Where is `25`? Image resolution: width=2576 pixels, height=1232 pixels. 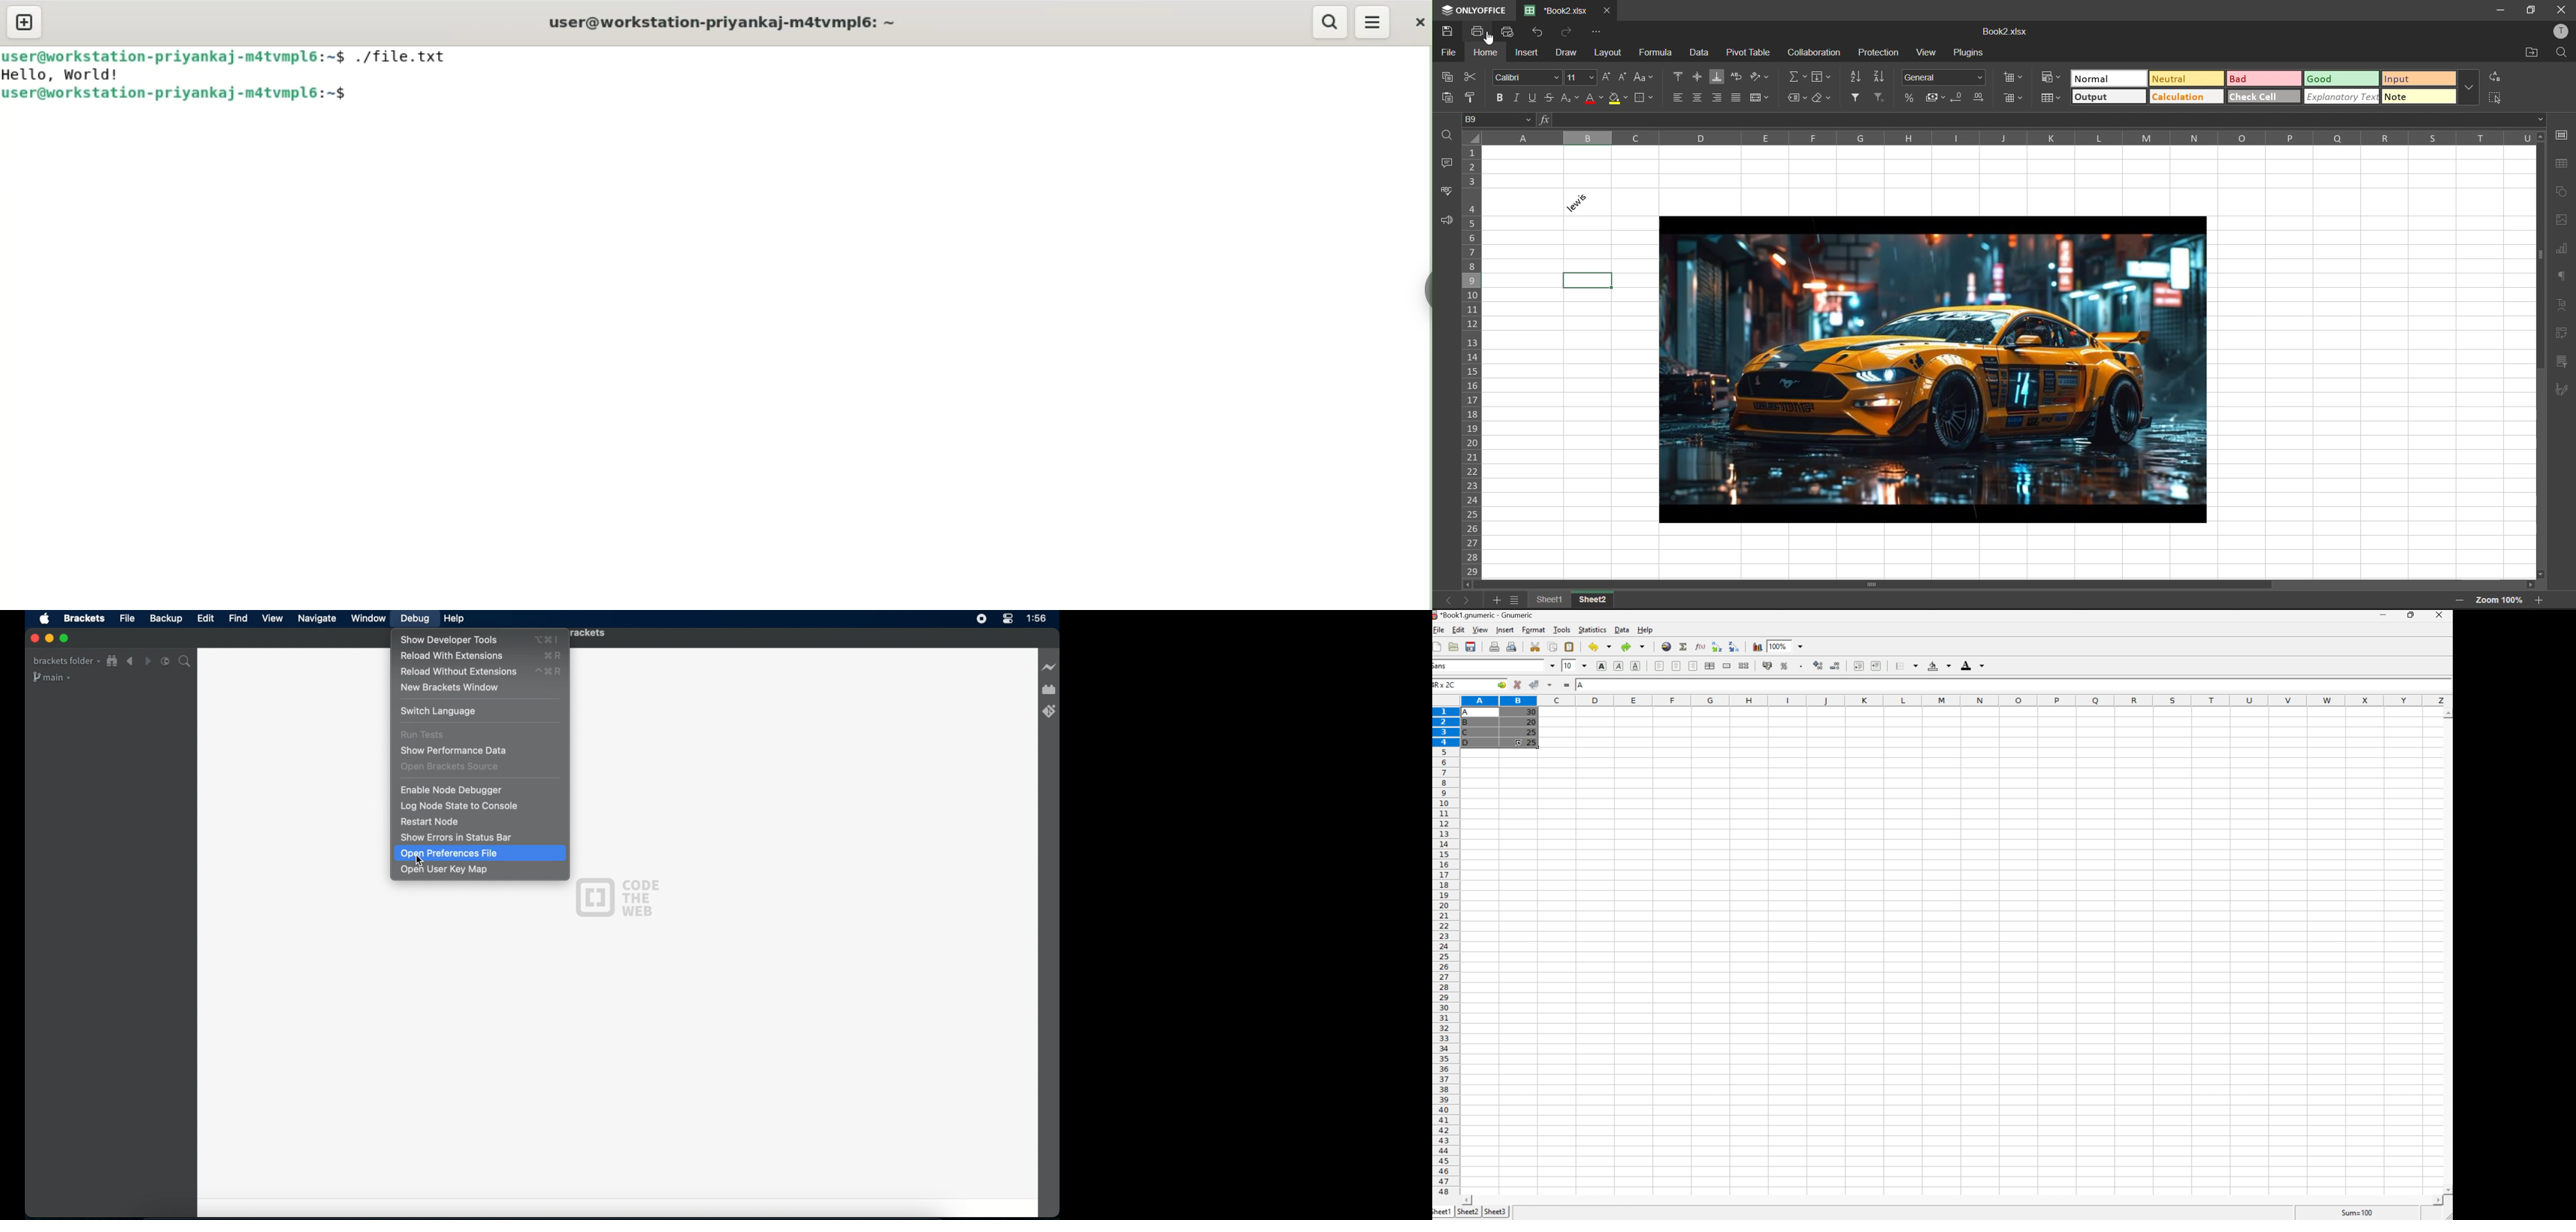 25 is located at coordinates (1531, 731).